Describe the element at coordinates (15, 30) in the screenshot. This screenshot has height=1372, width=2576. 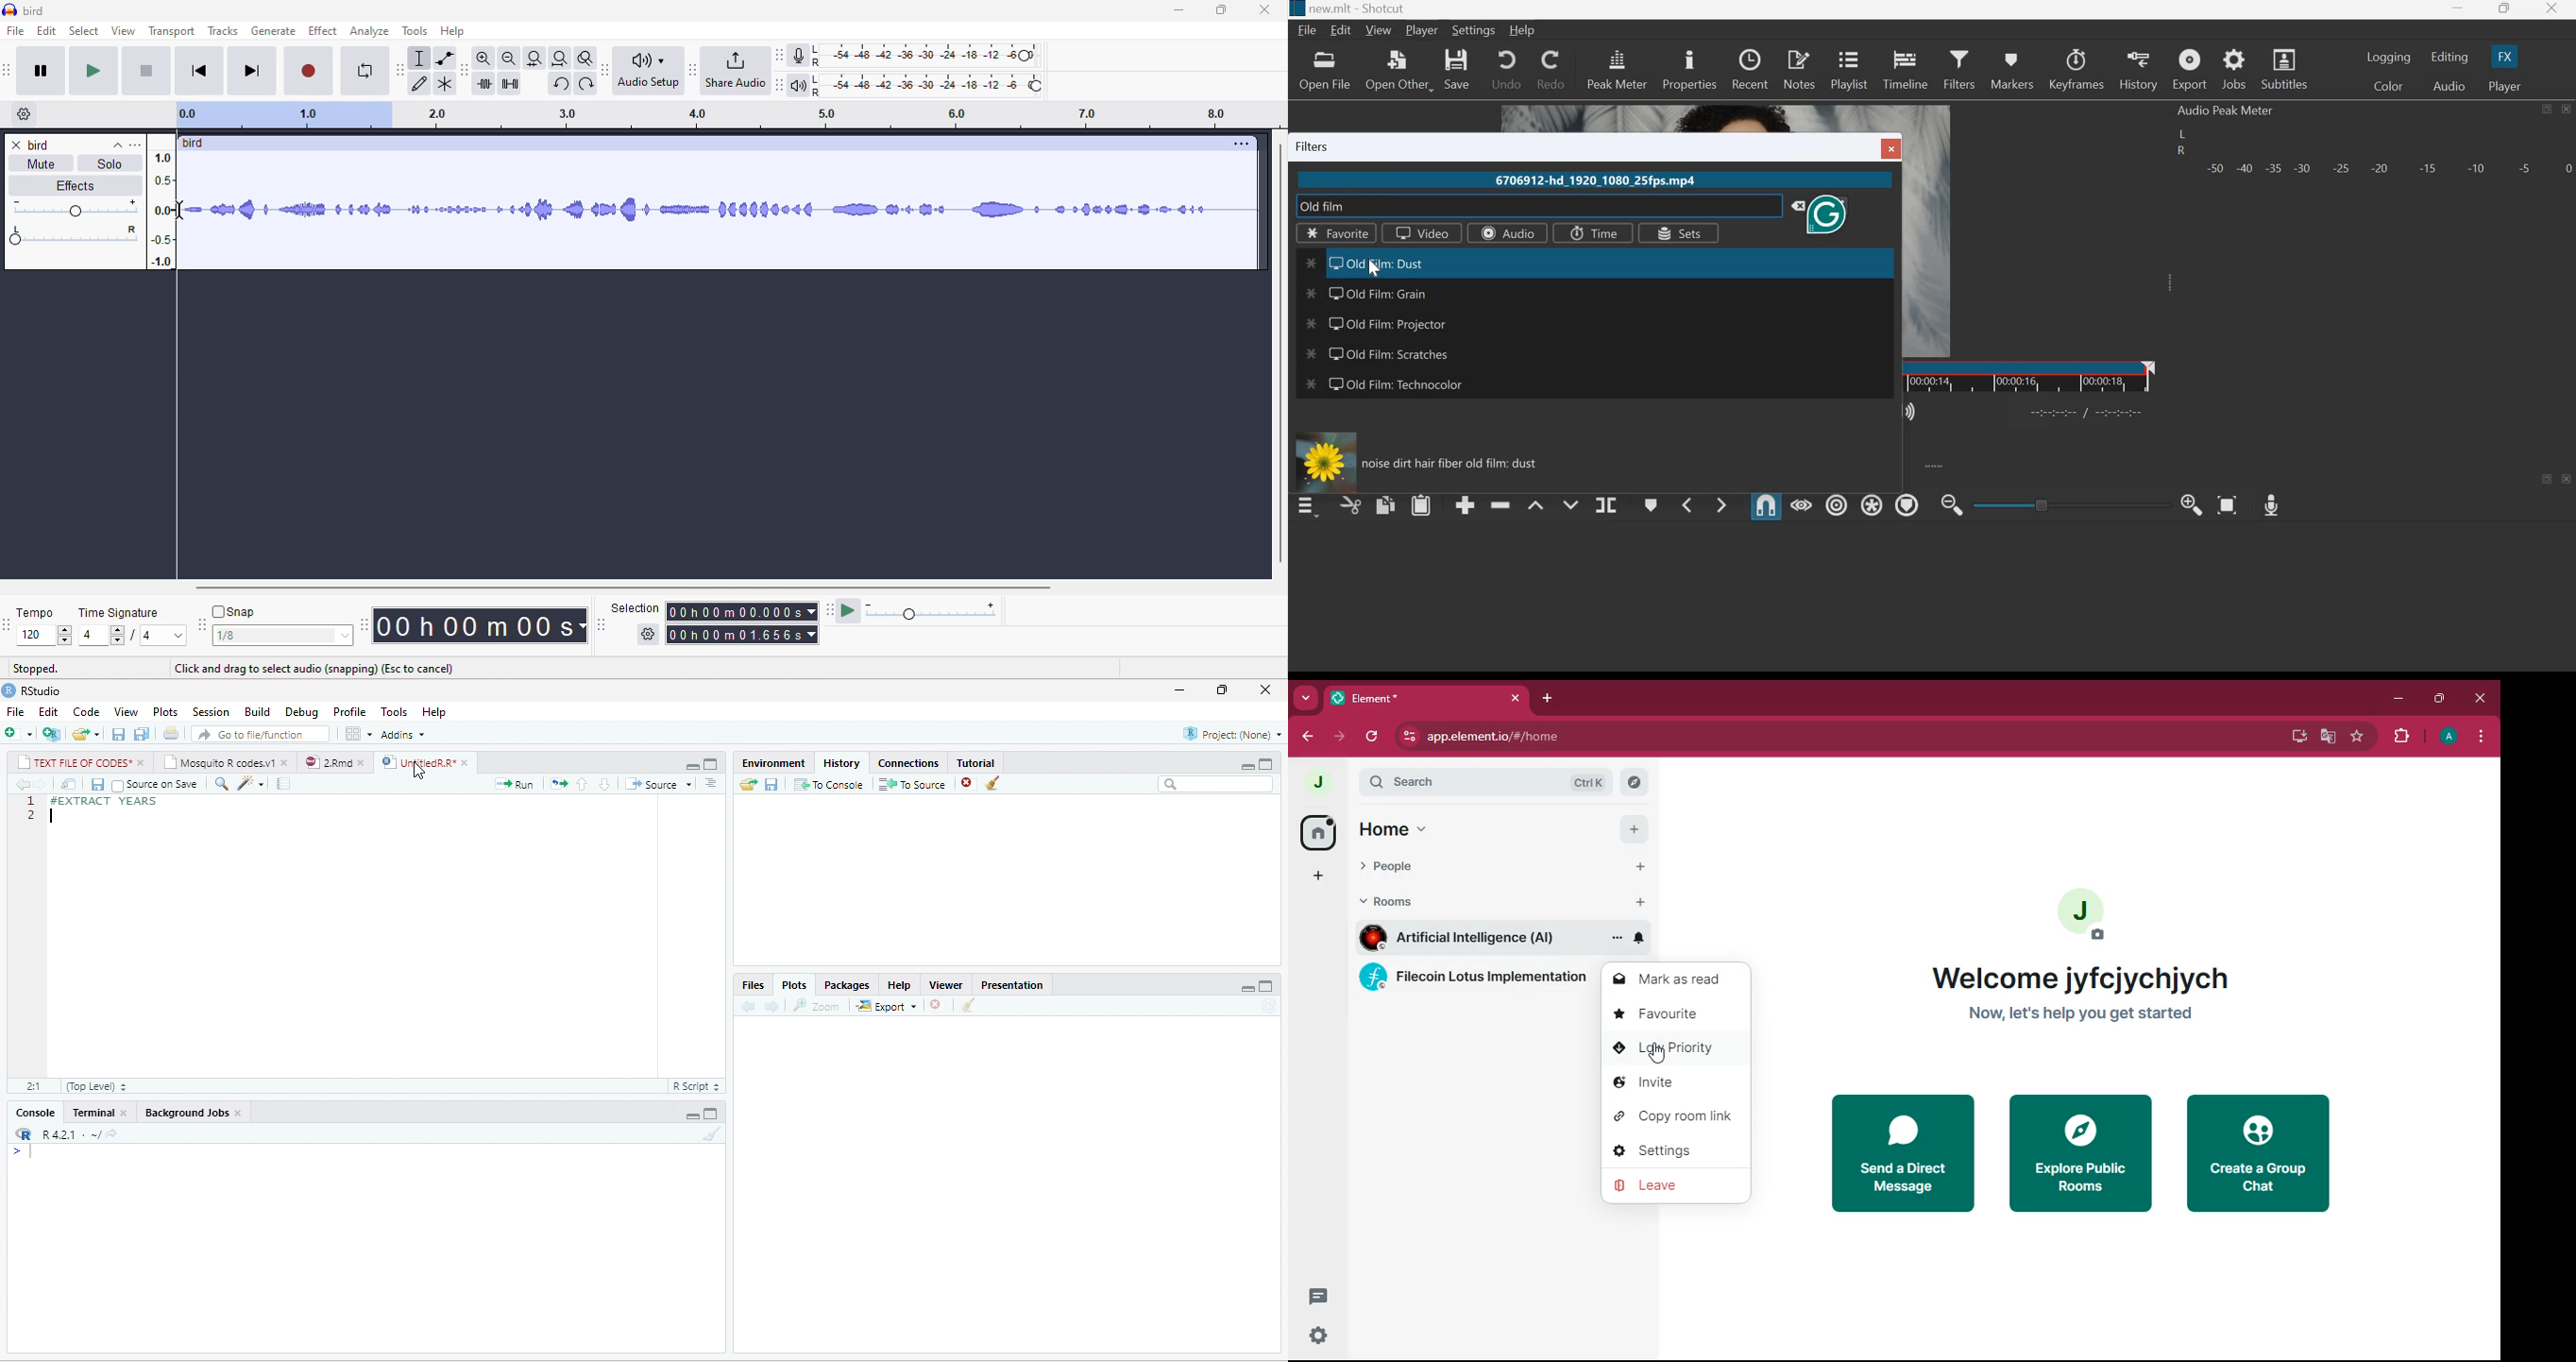
I see `file` at that location.